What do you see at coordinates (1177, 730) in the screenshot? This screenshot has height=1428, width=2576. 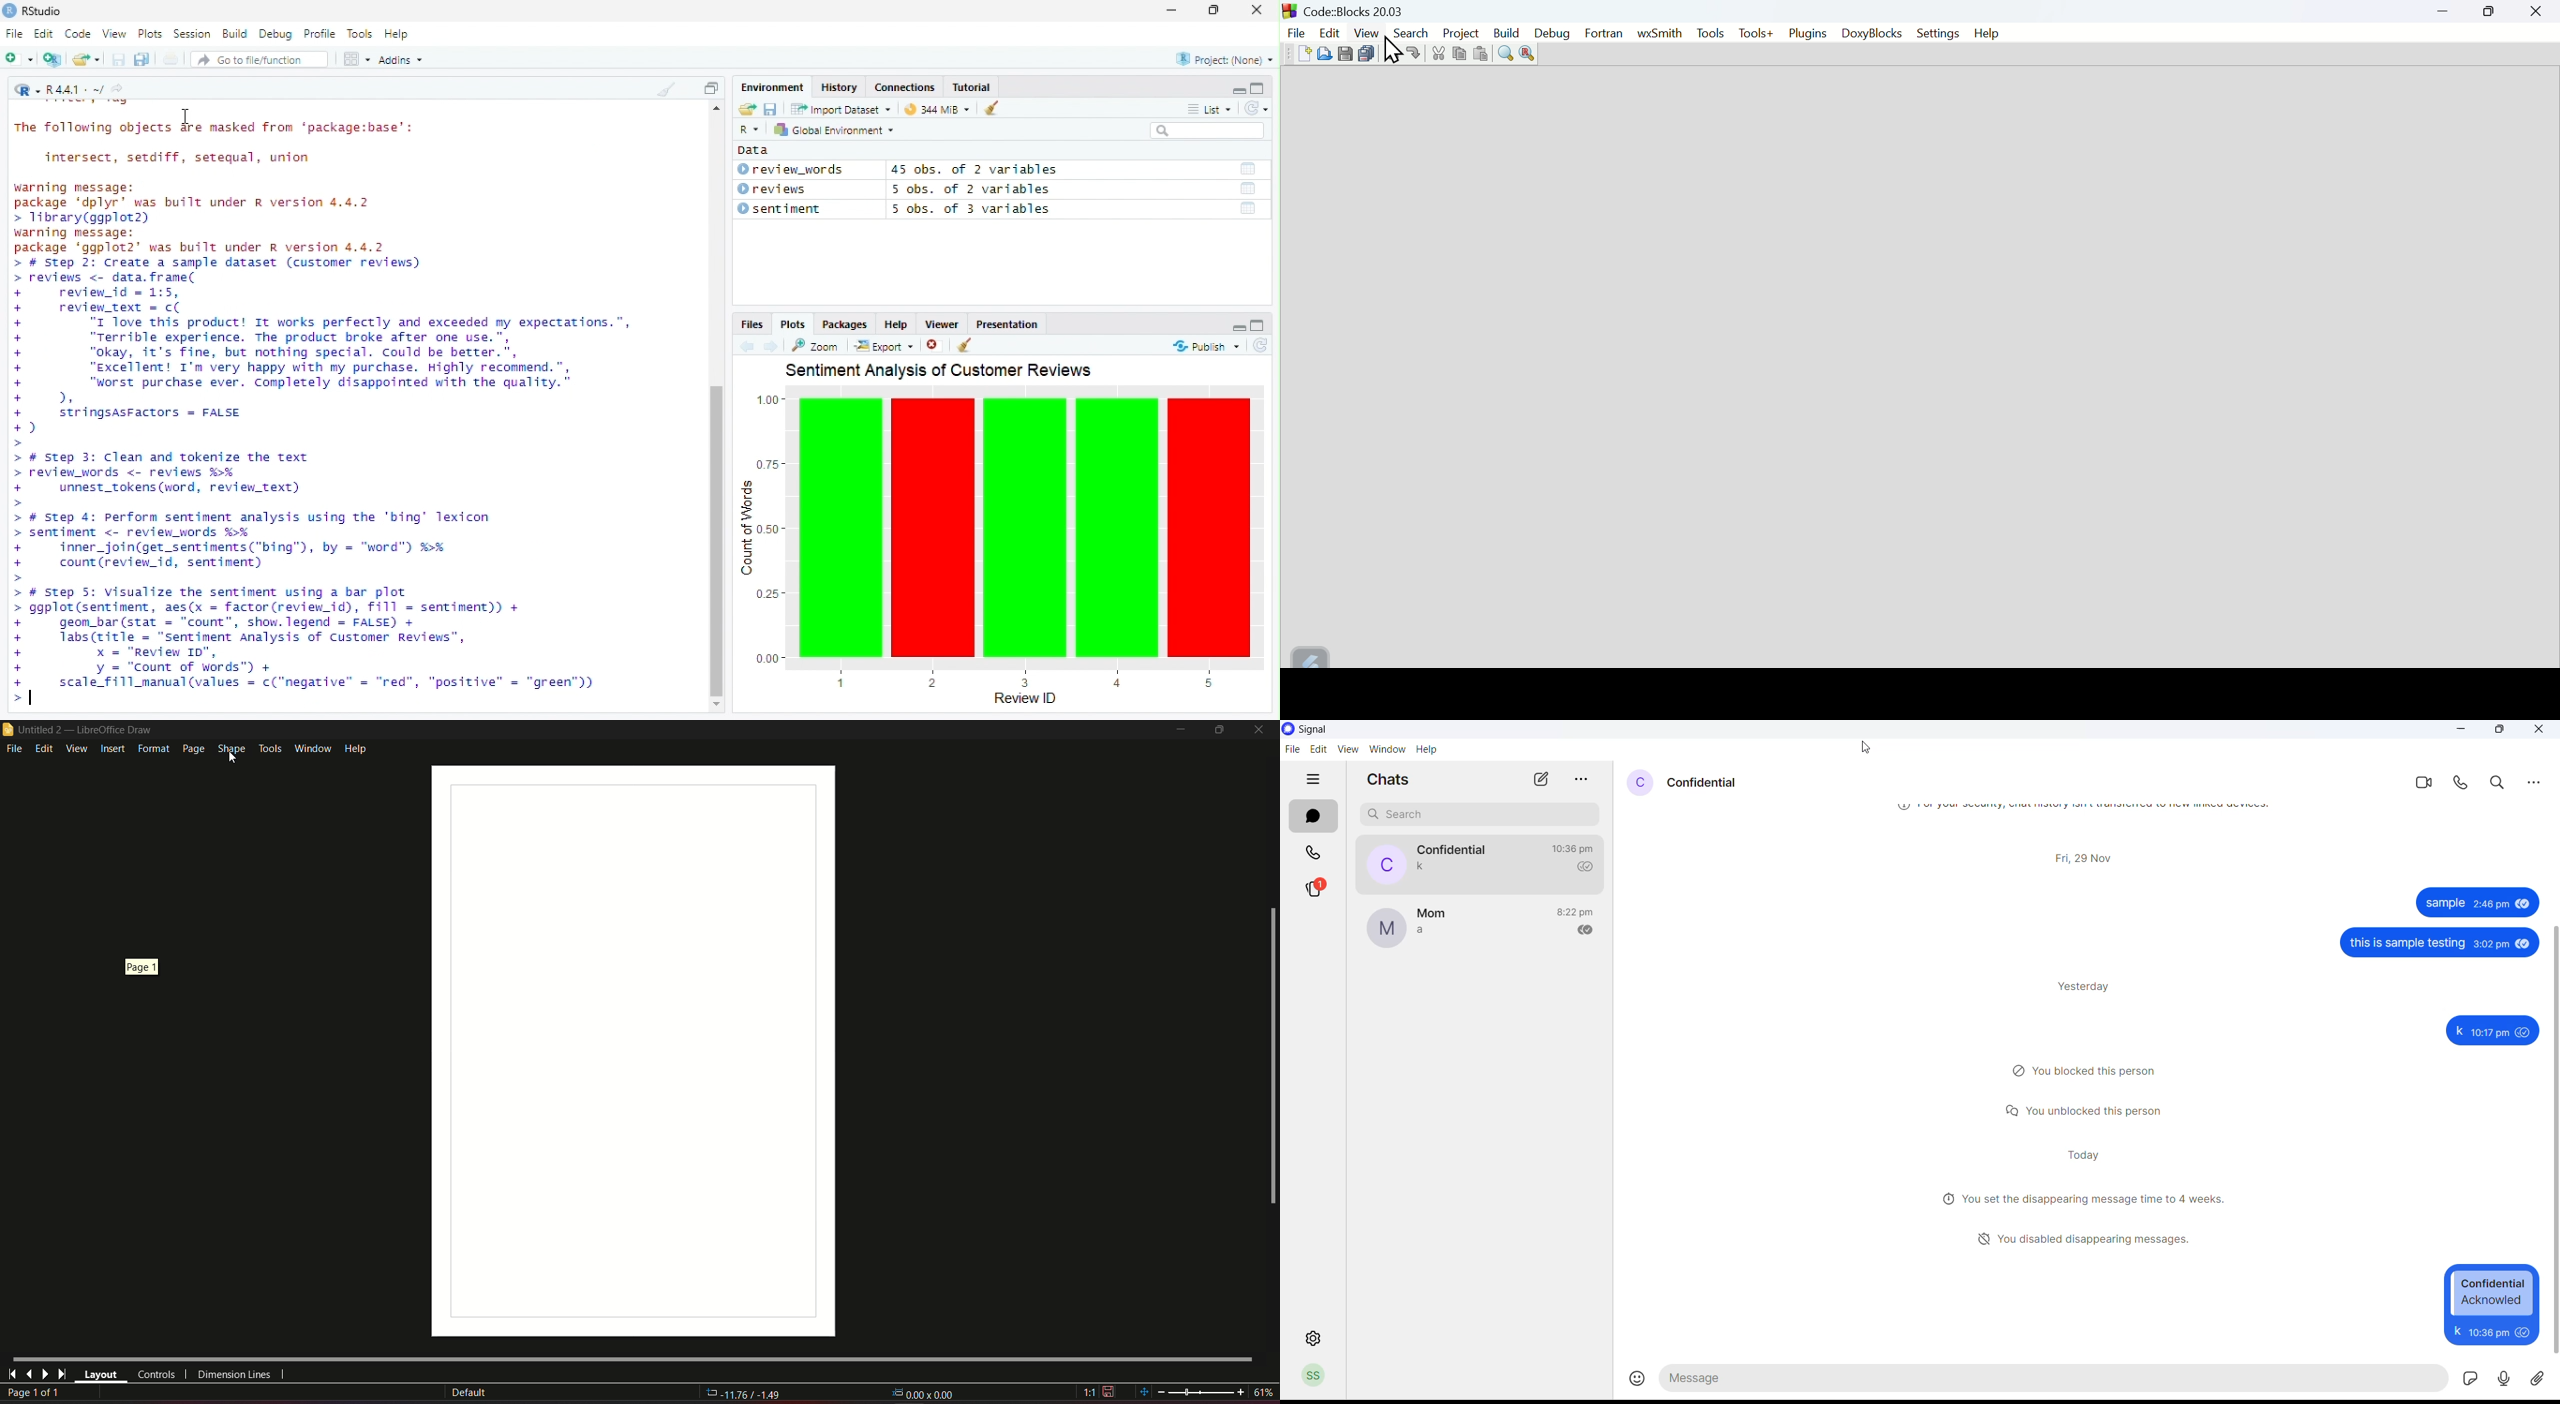 I see `minimize` at bounding box center [1177, 730].